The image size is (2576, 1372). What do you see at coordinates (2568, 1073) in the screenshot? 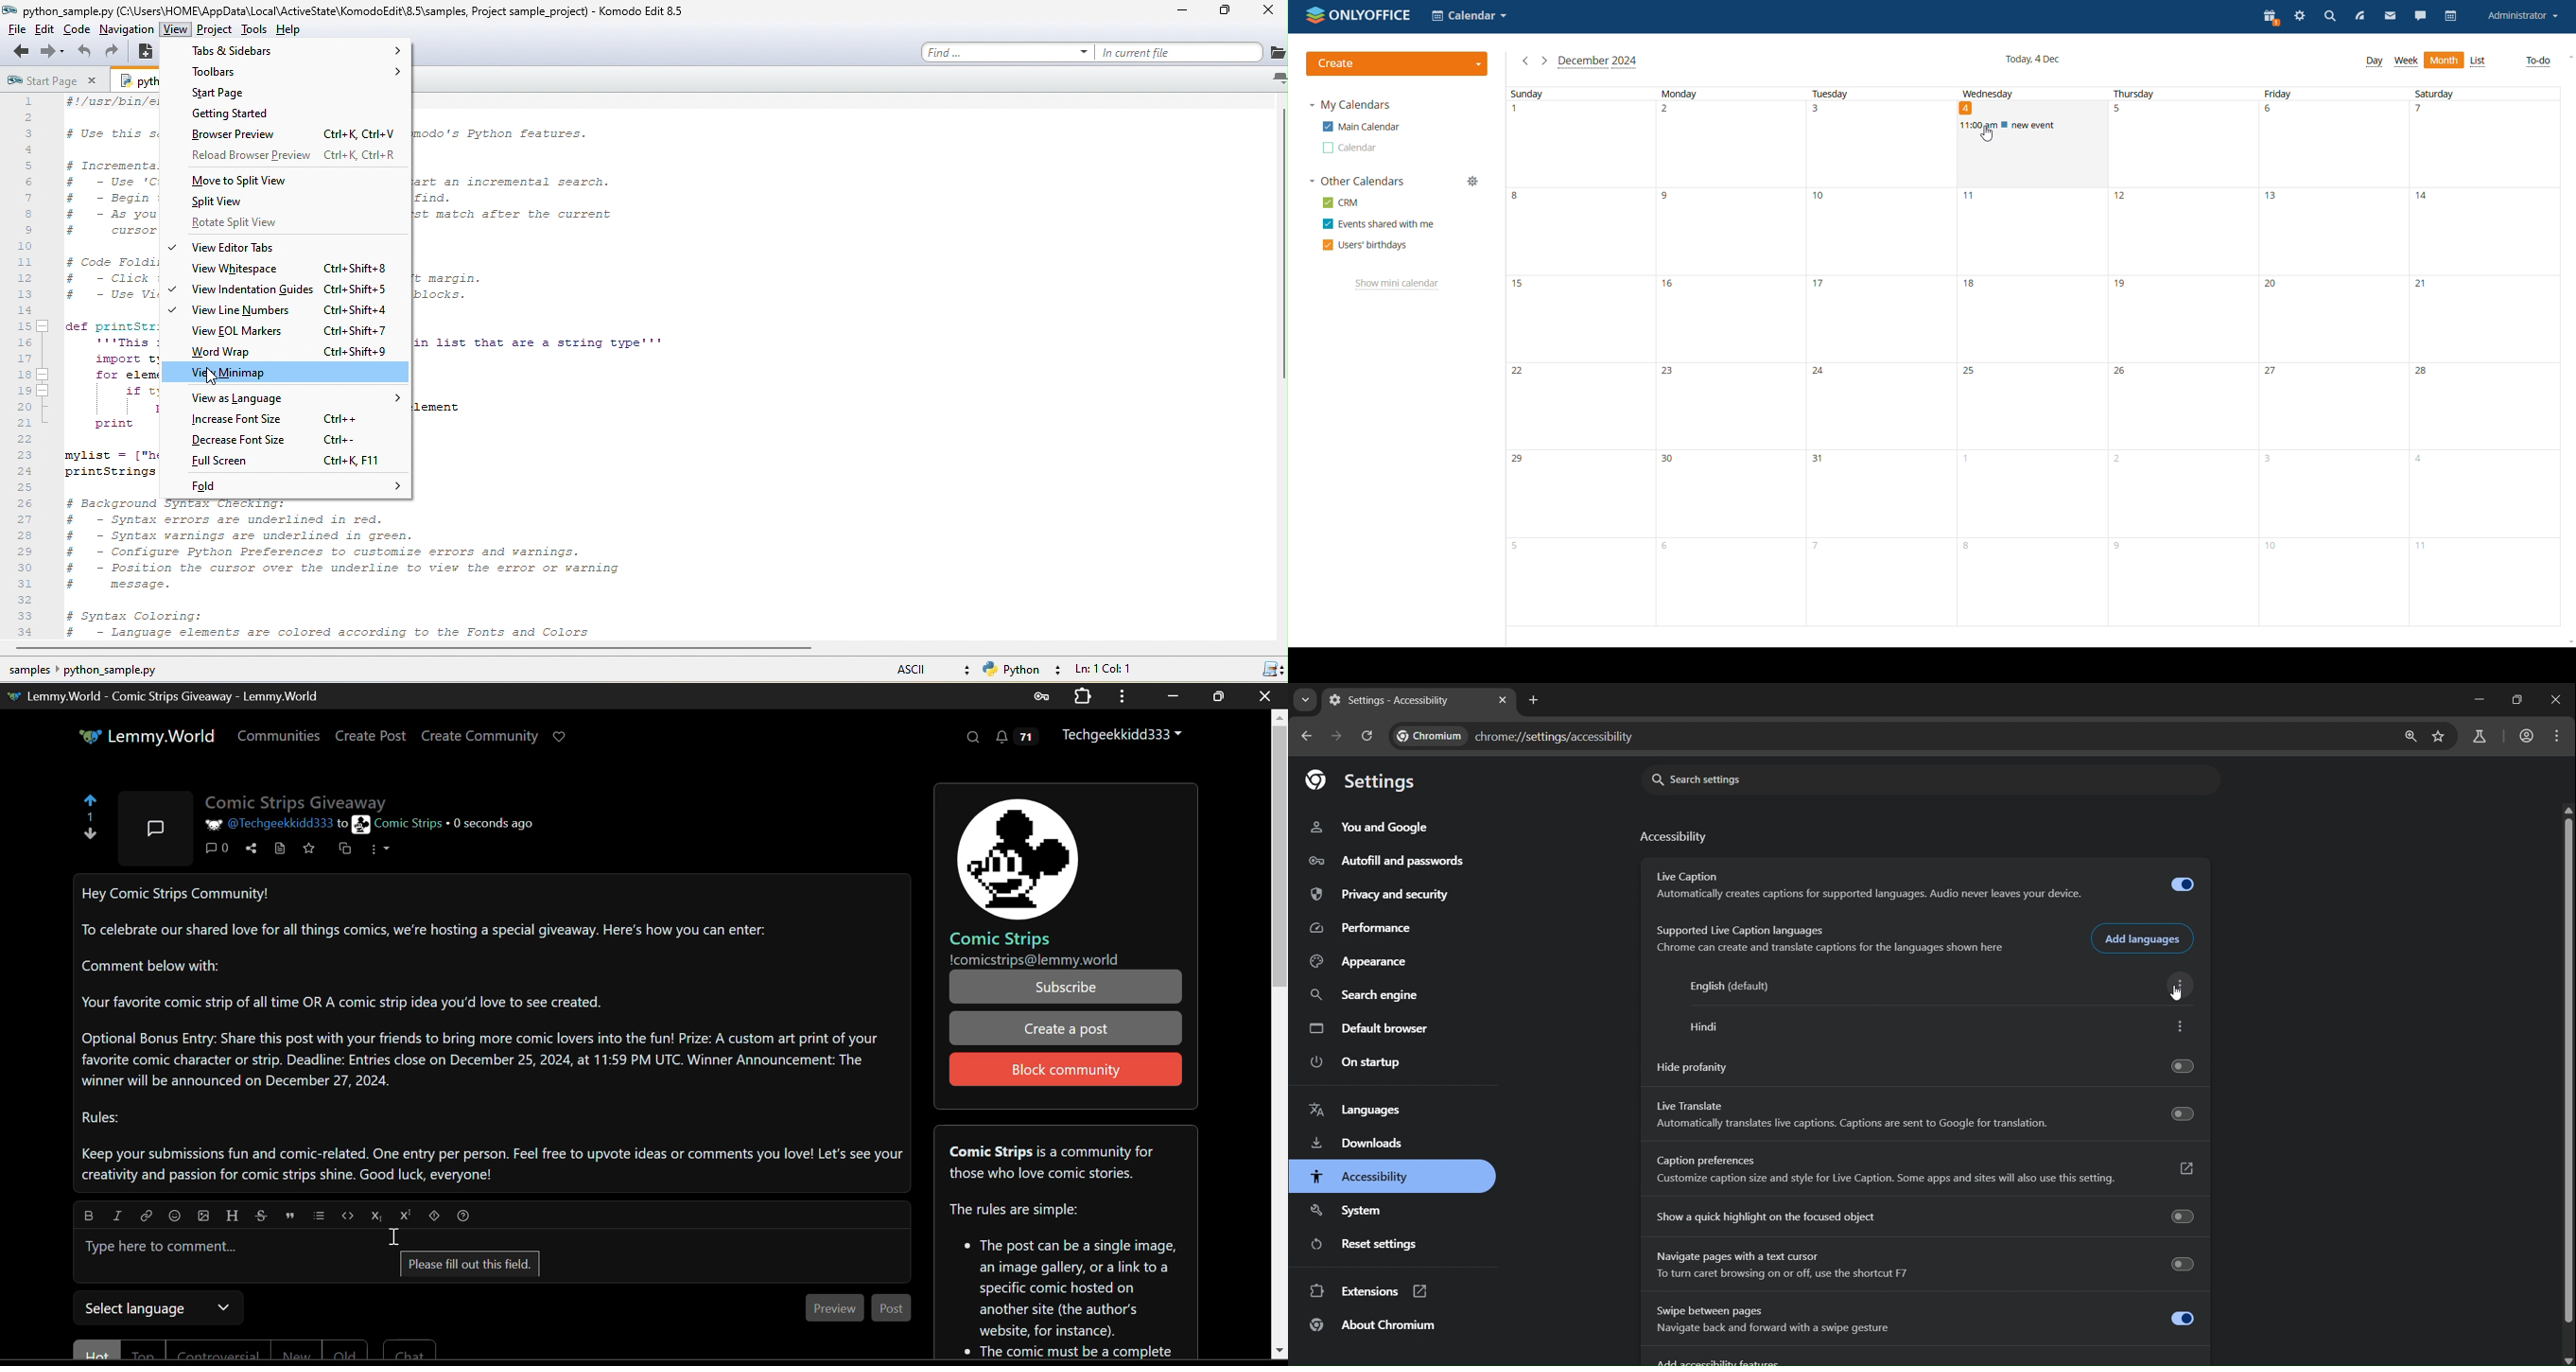
I see `scroolbar` at bounding box center [2568, 1073].